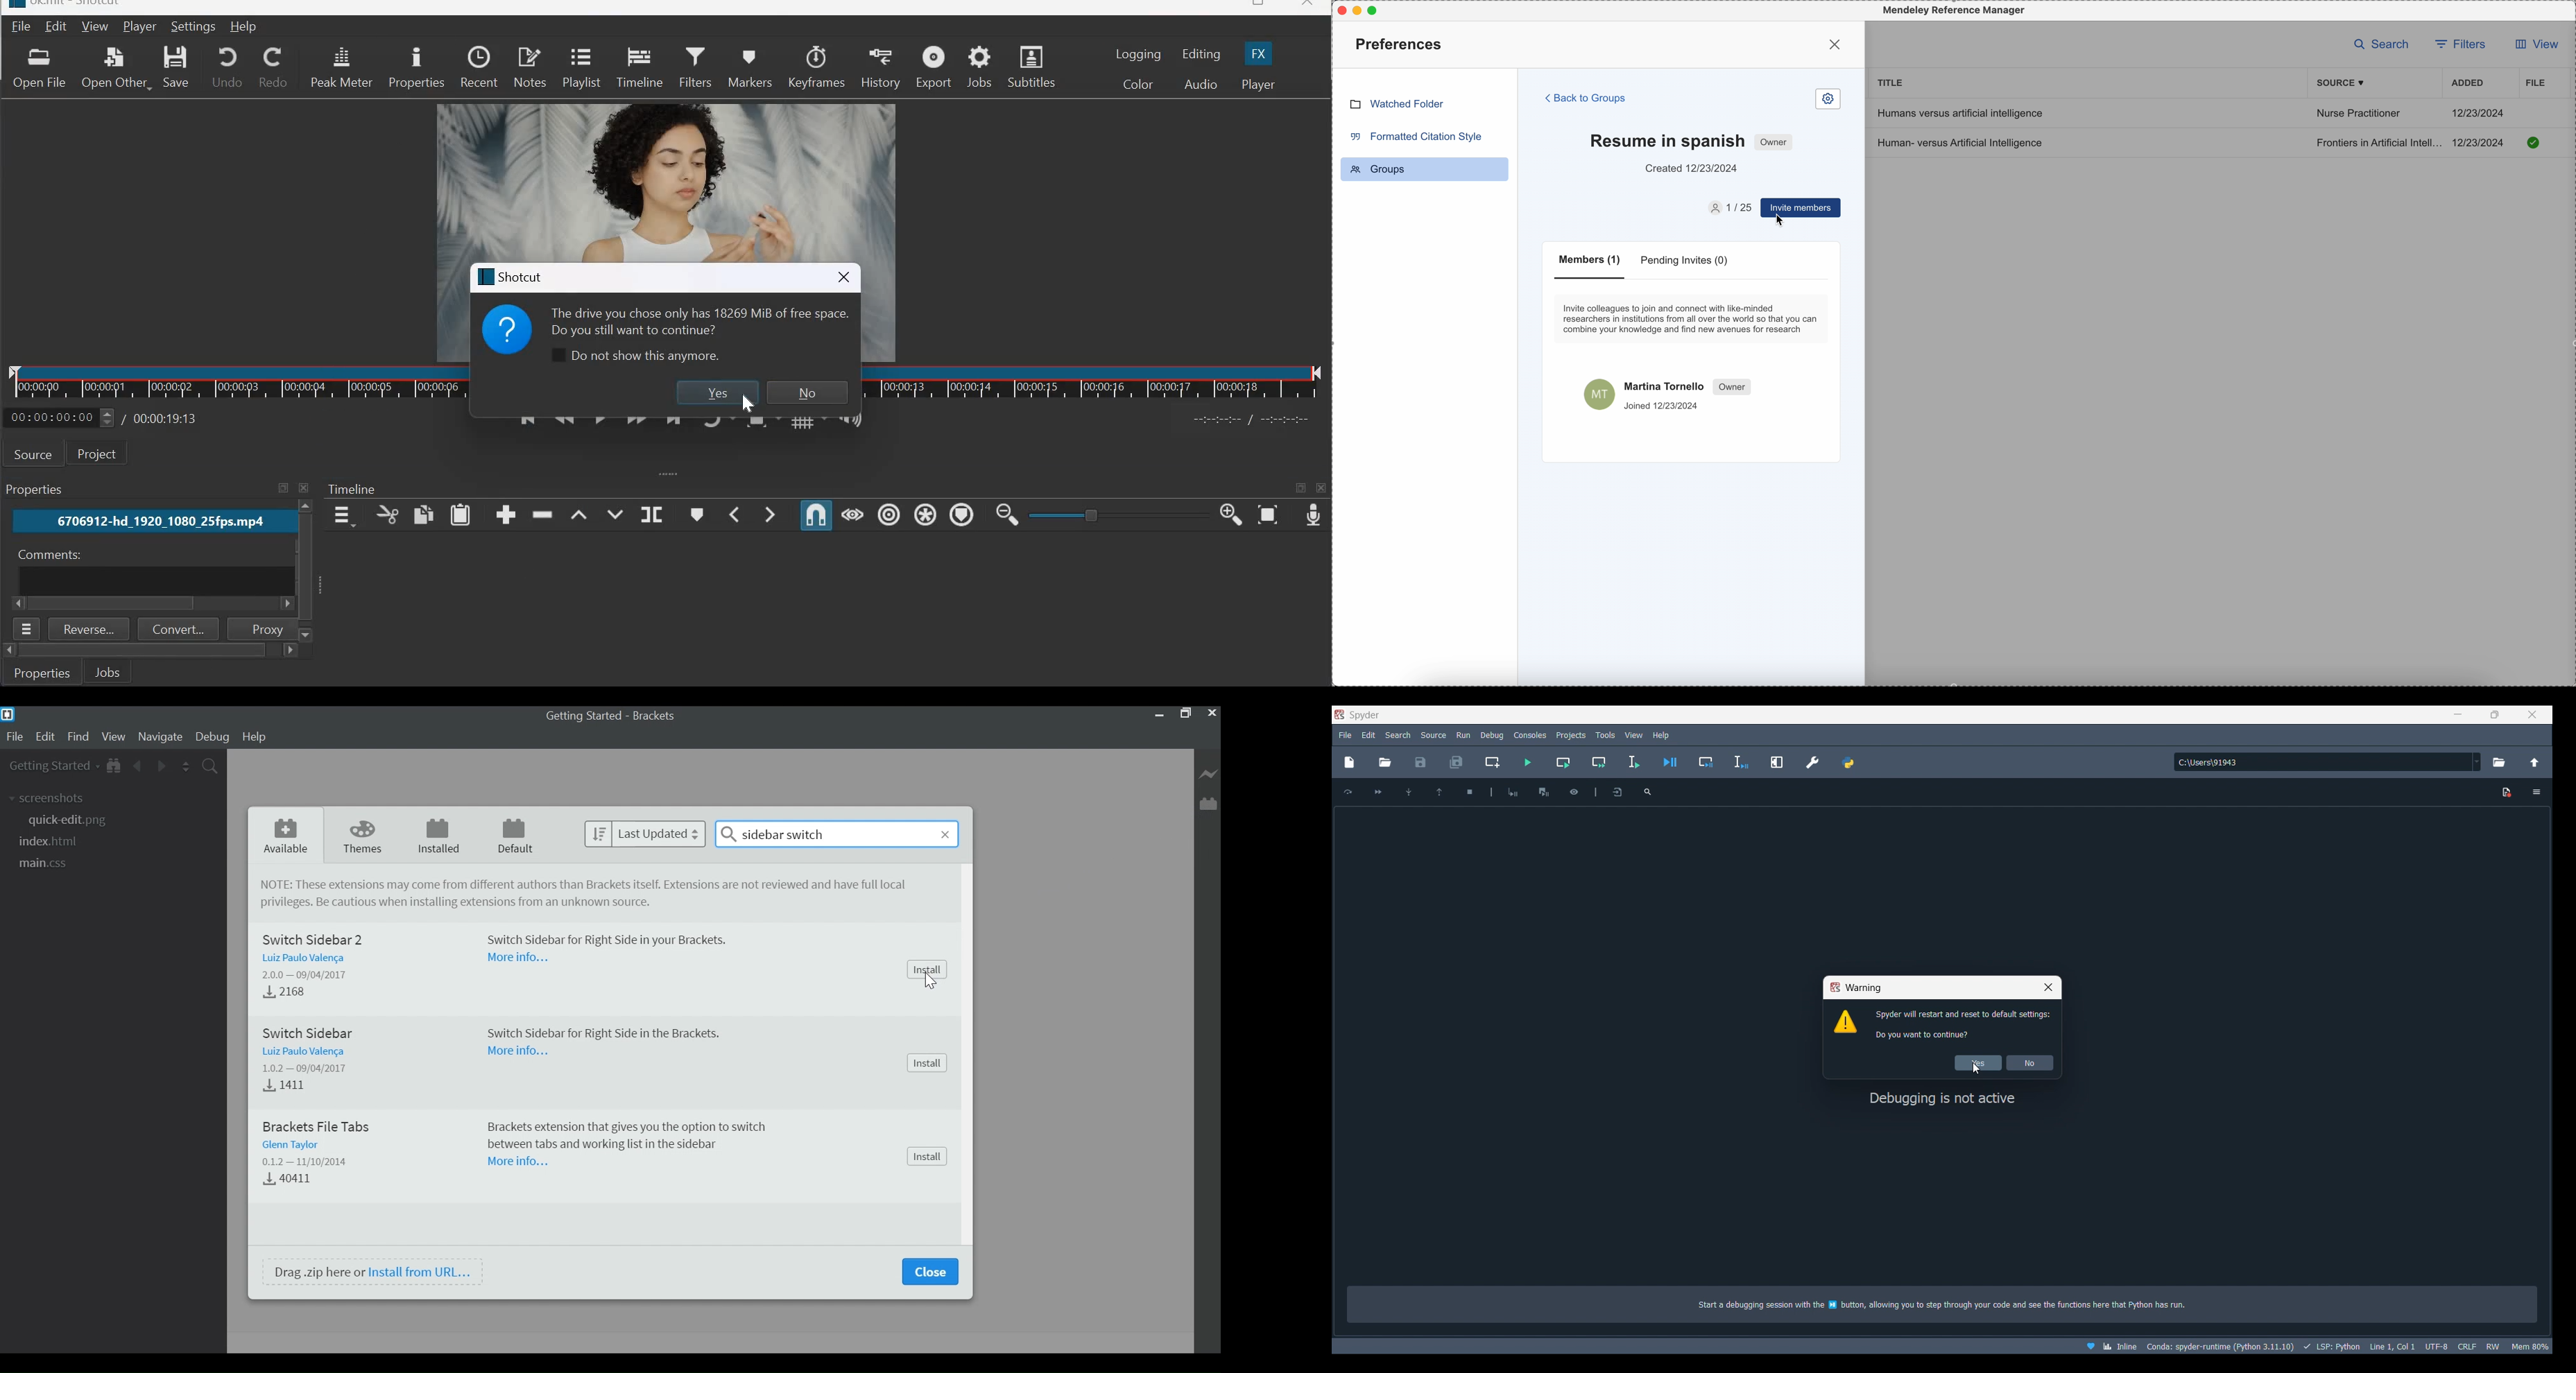  I want to click on watched folder, so click(1397, 103).